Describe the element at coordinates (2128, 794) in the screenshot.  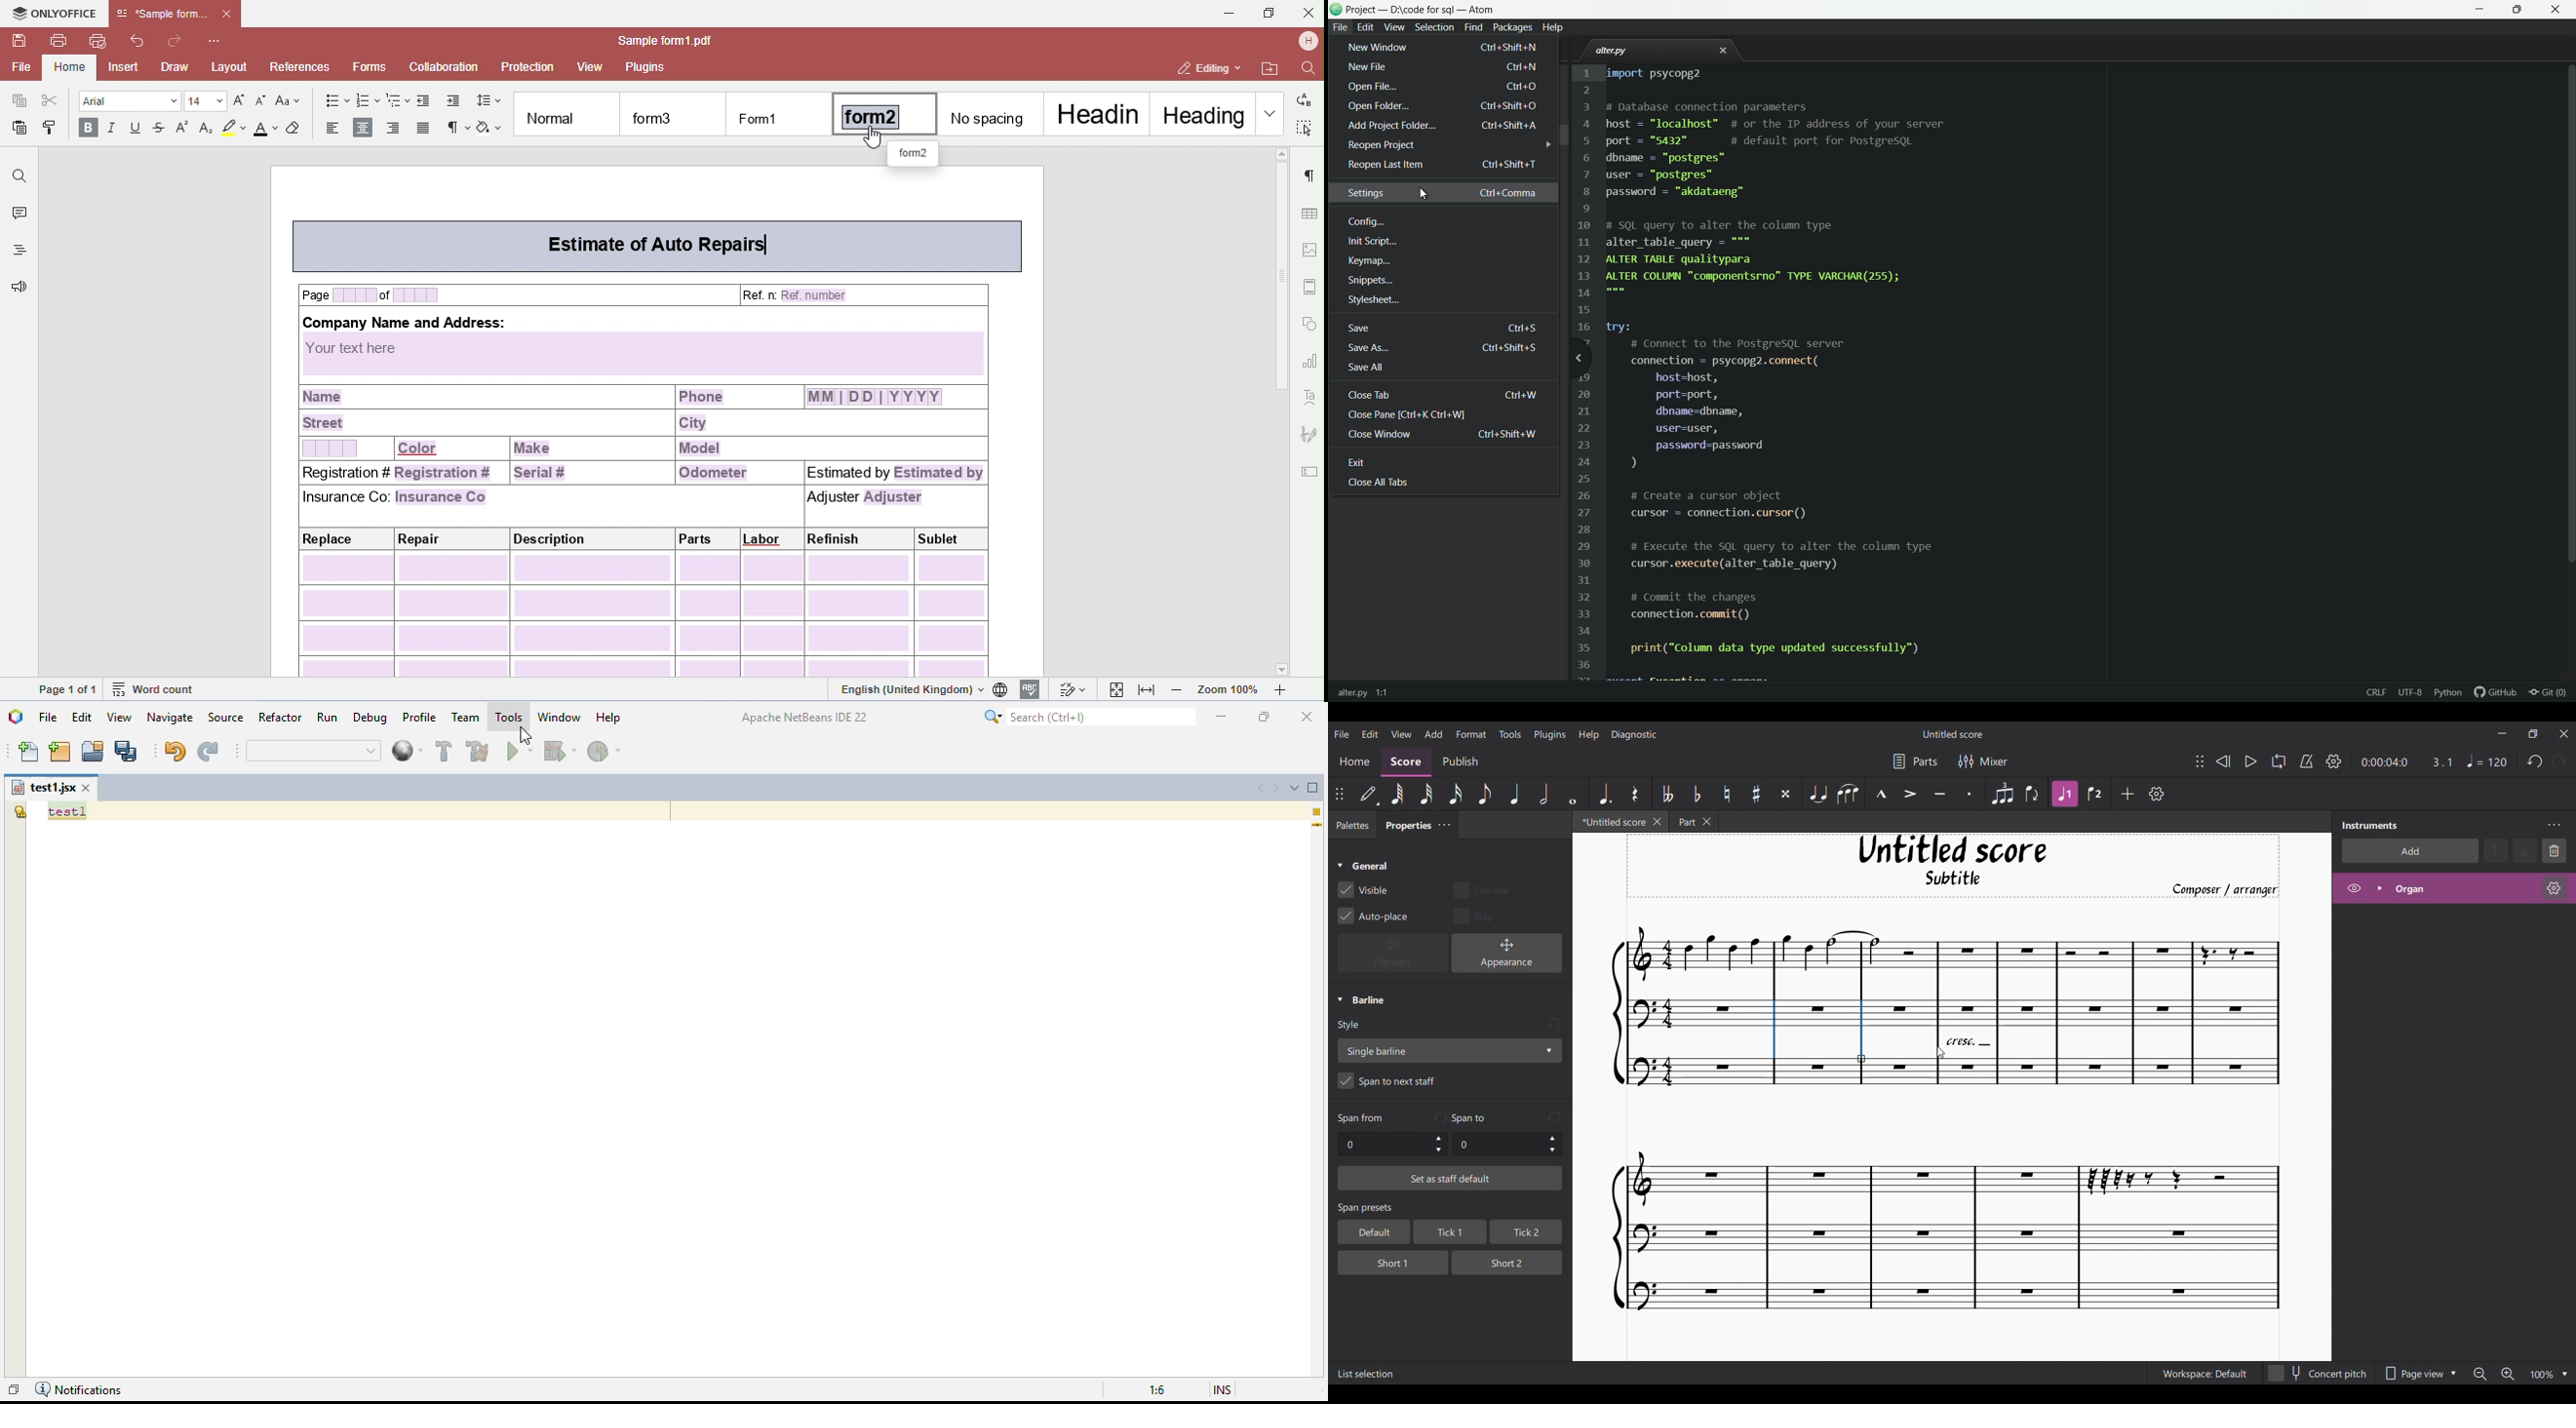
I see `Add` at that location.